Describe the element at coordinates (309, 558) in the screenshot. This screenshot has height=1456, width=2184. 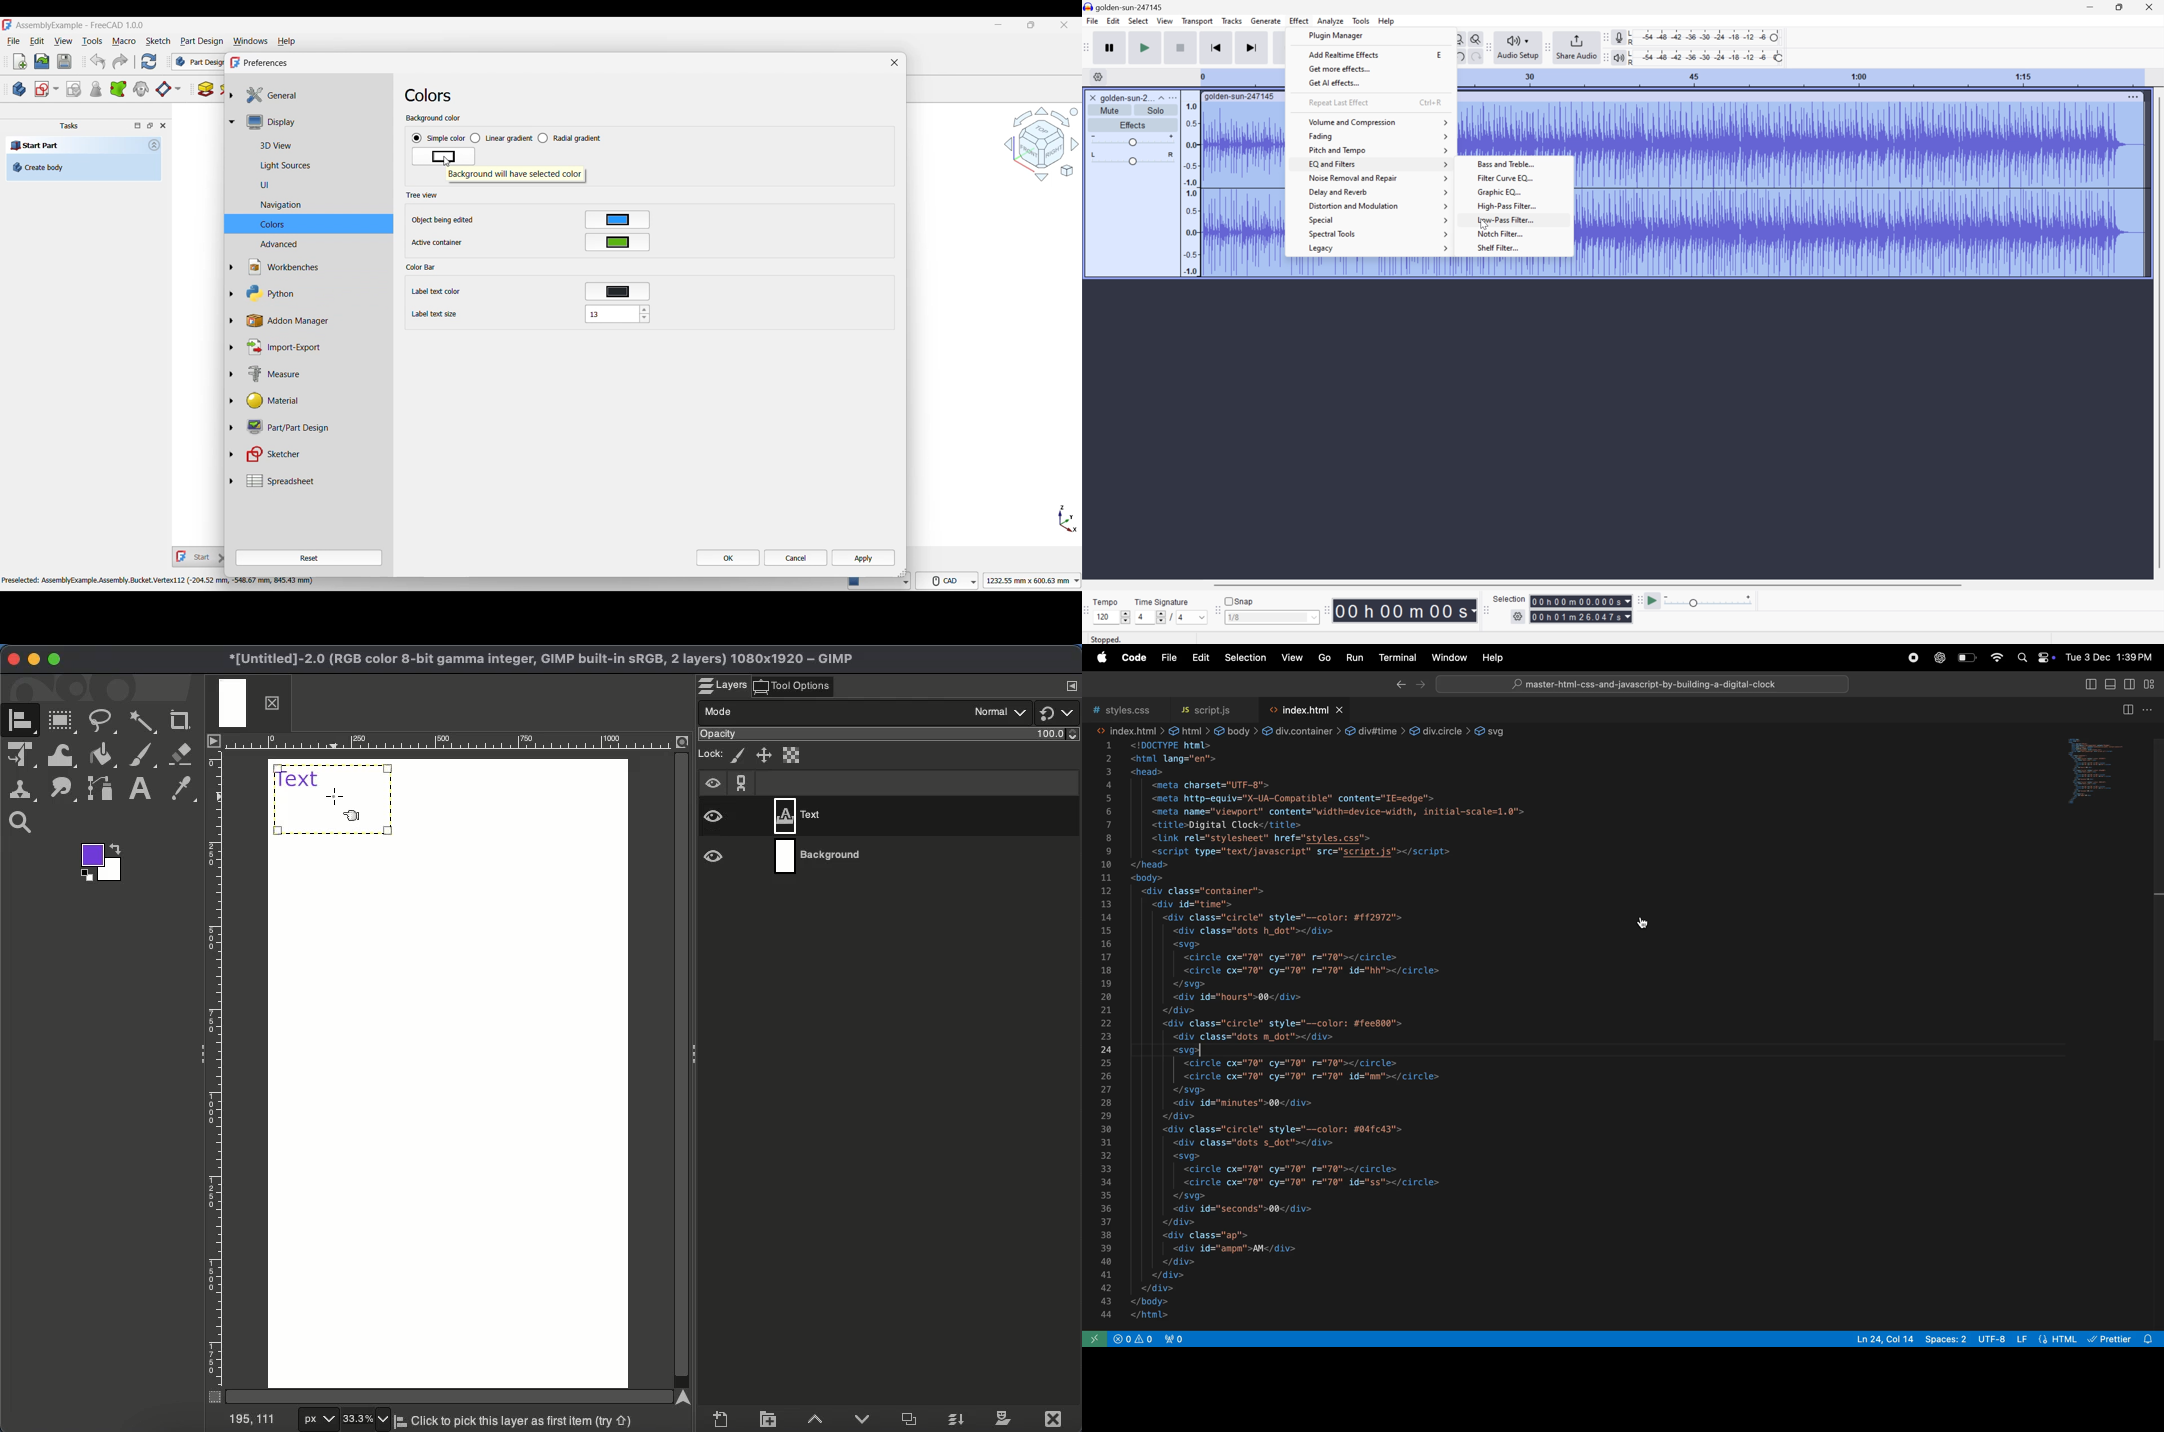
I see `Reset` at that location.